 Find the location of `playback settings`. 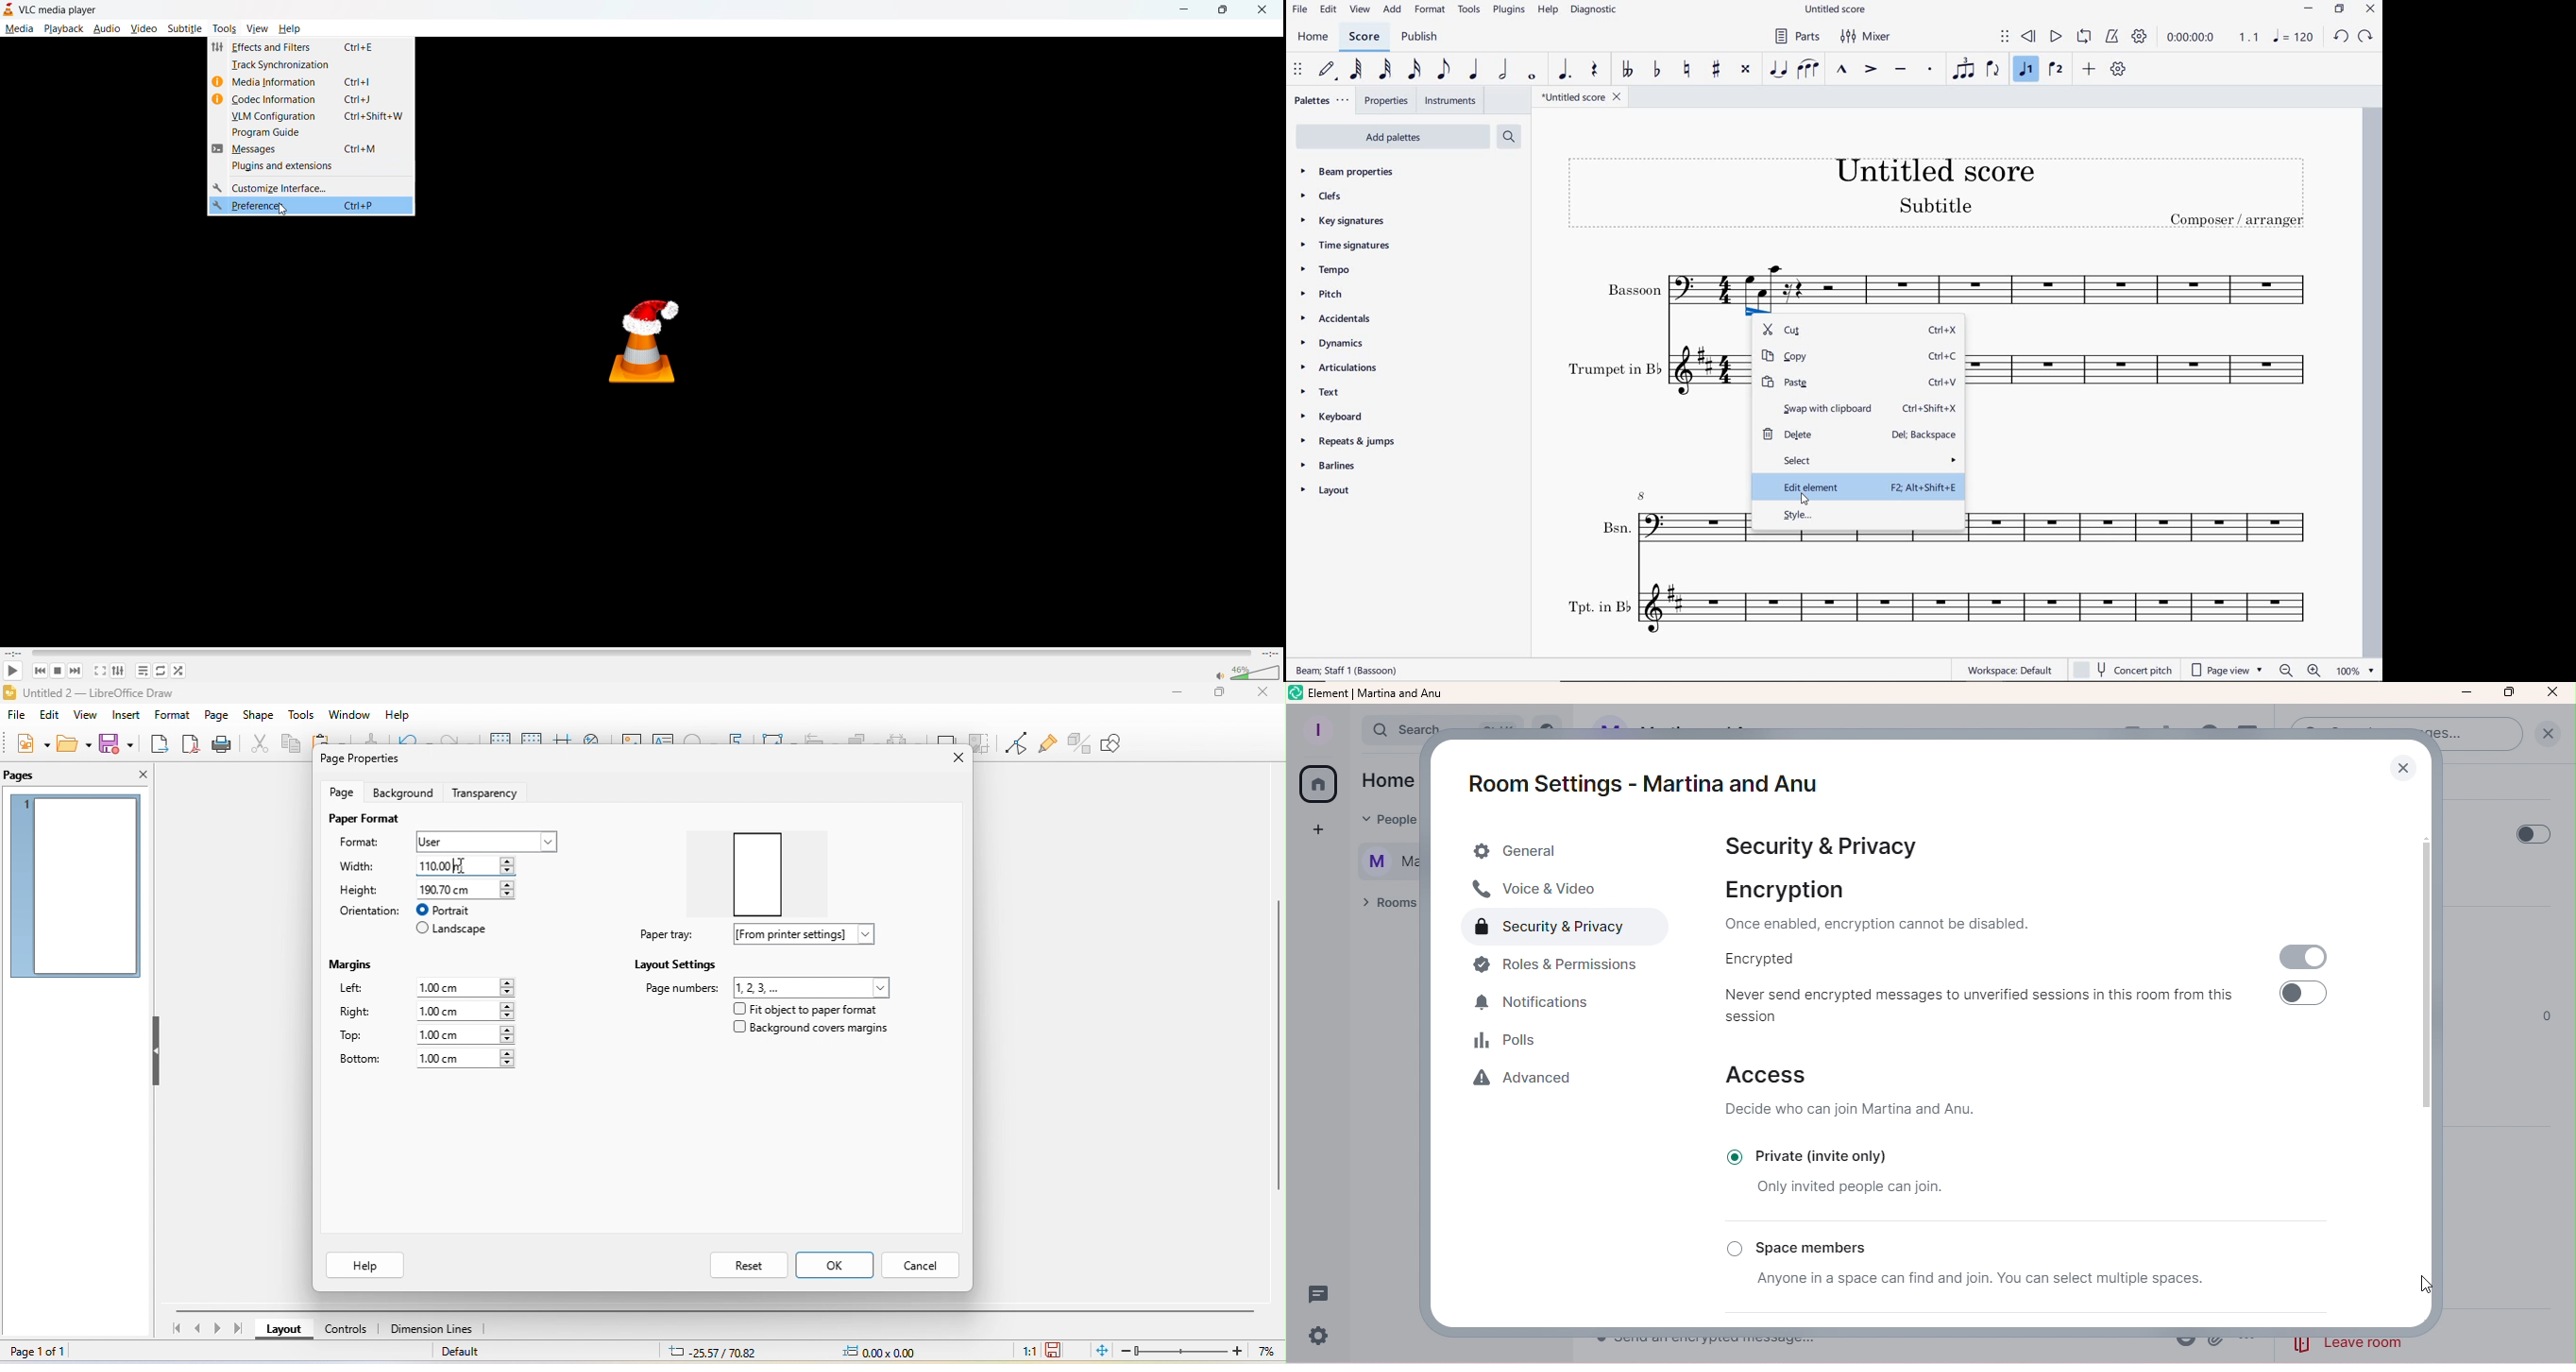

playback settings is located at coordinates (2141, 36).